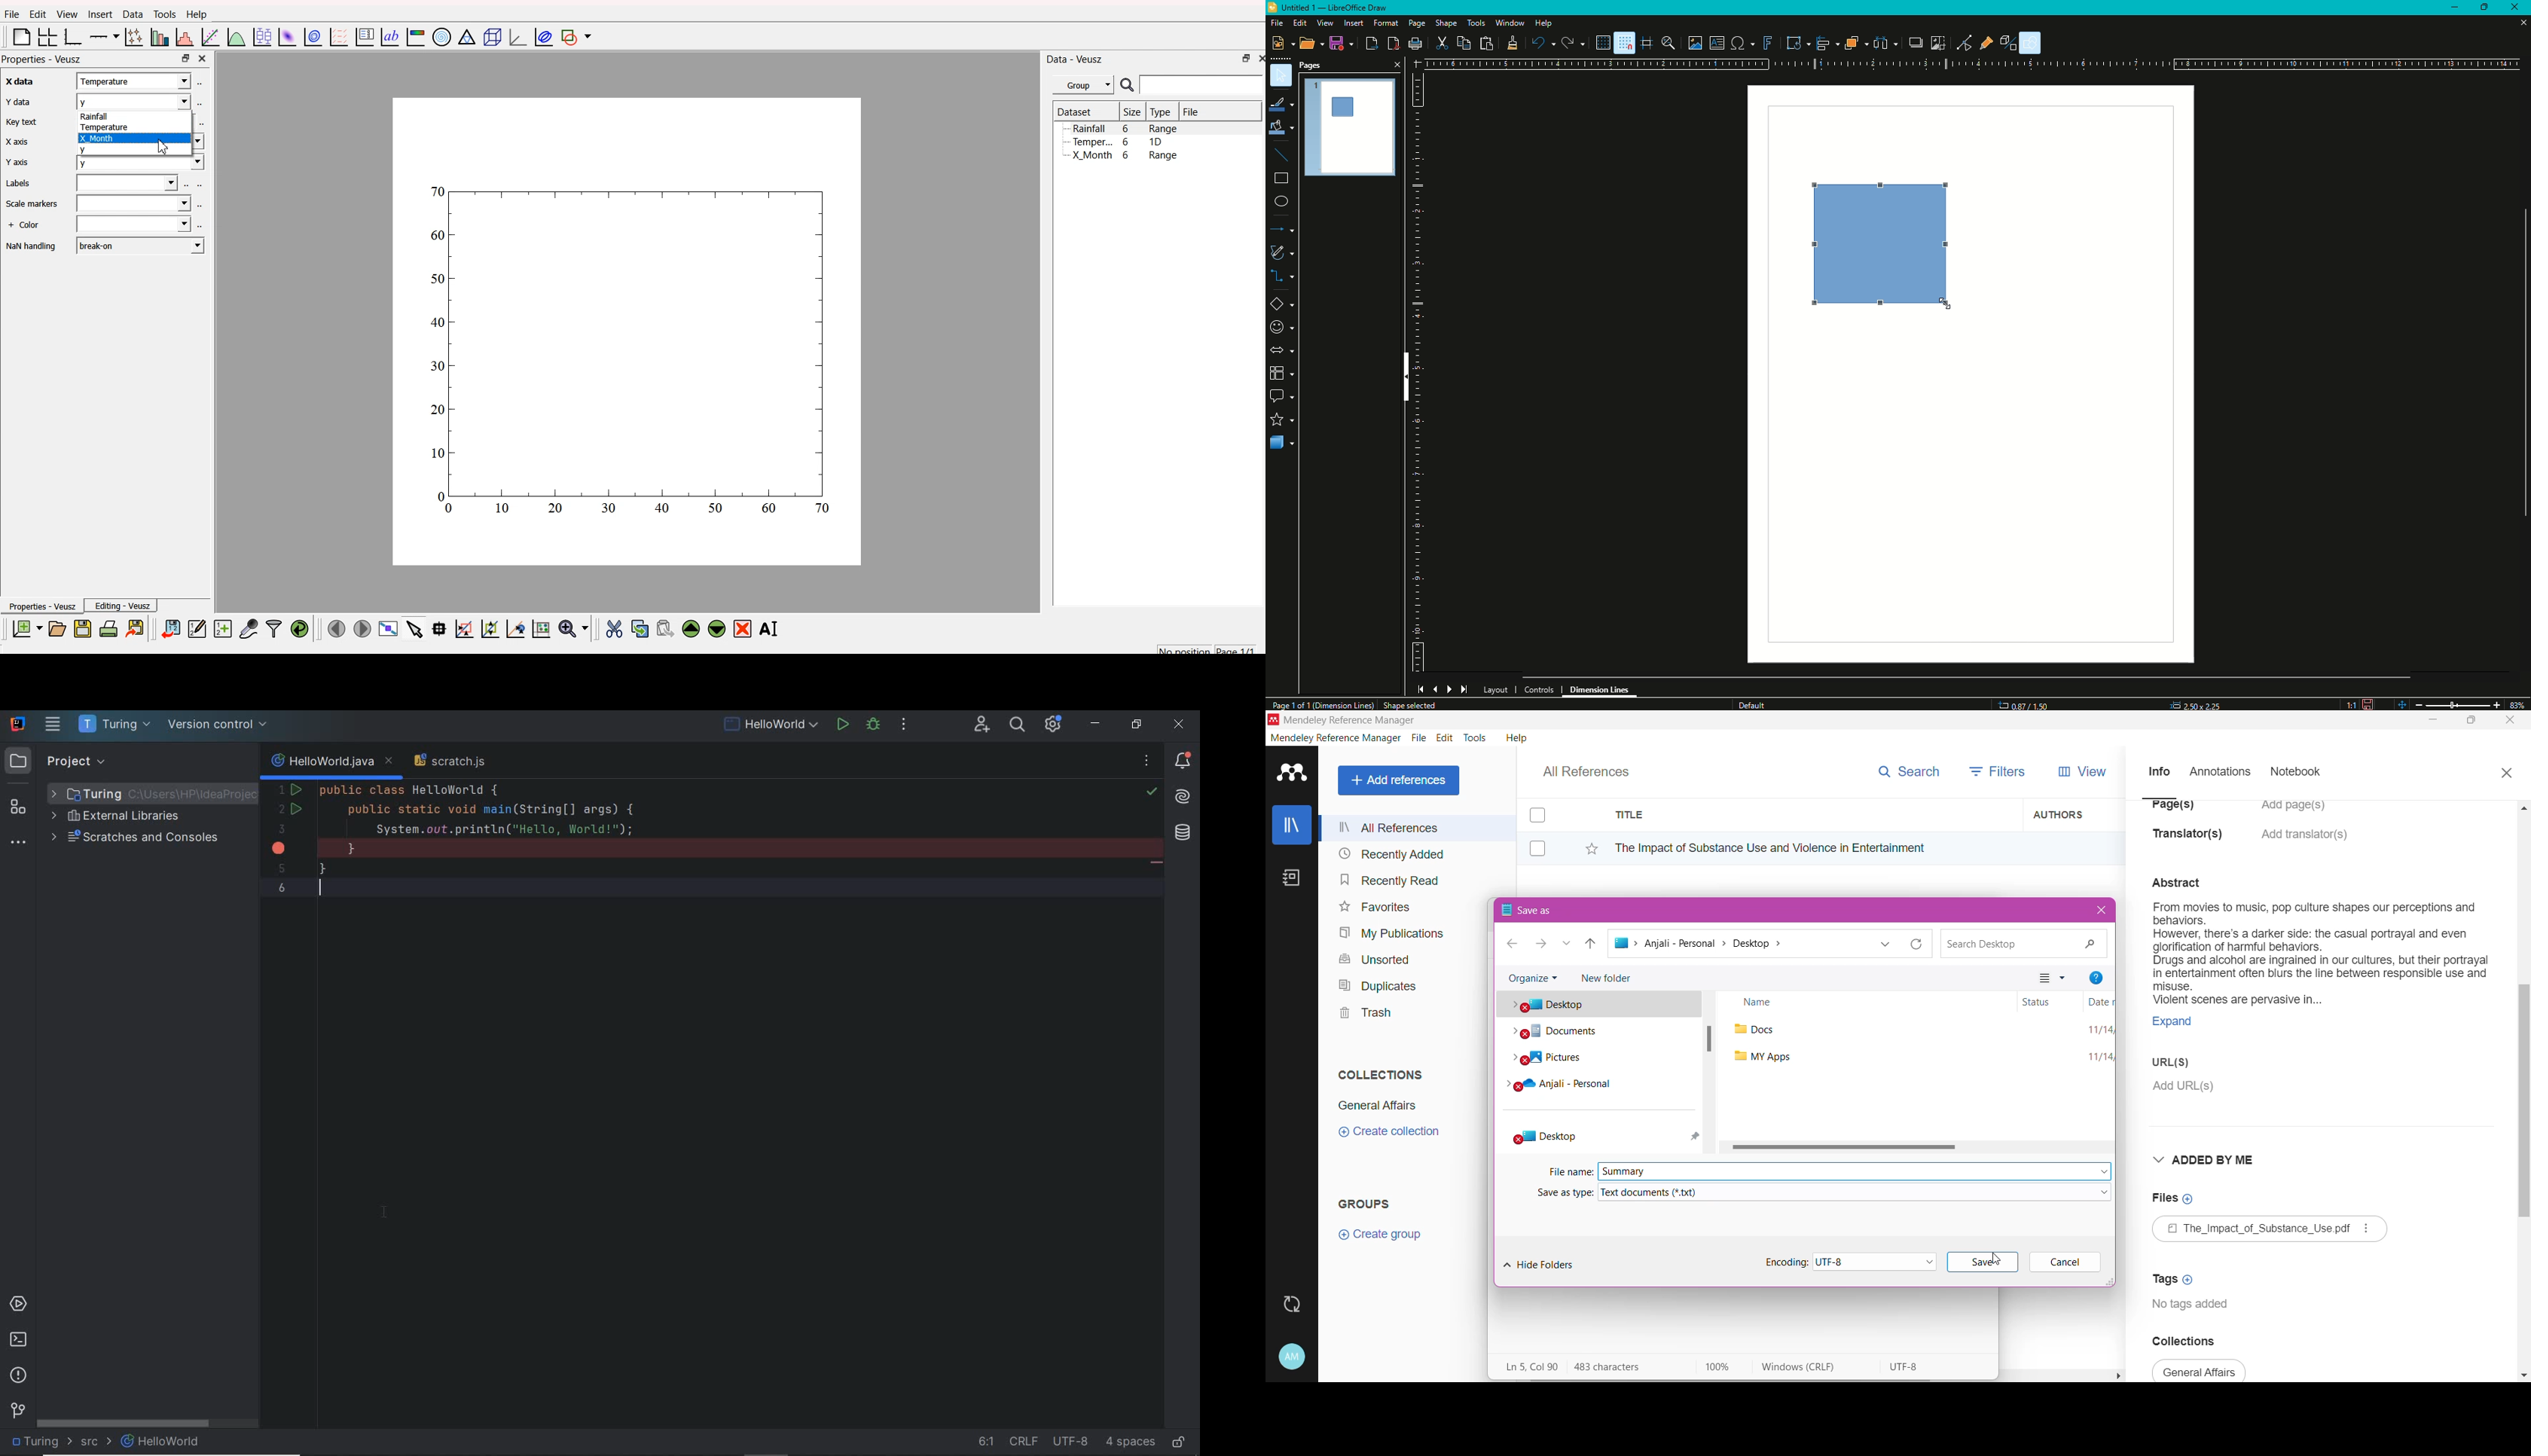 Image resolution: width=2548 pixels, height=1456 pixels. What do you see at coordinates (56, 628) in the screenshot?
I see `open a document` at bounding box center [56, 628].